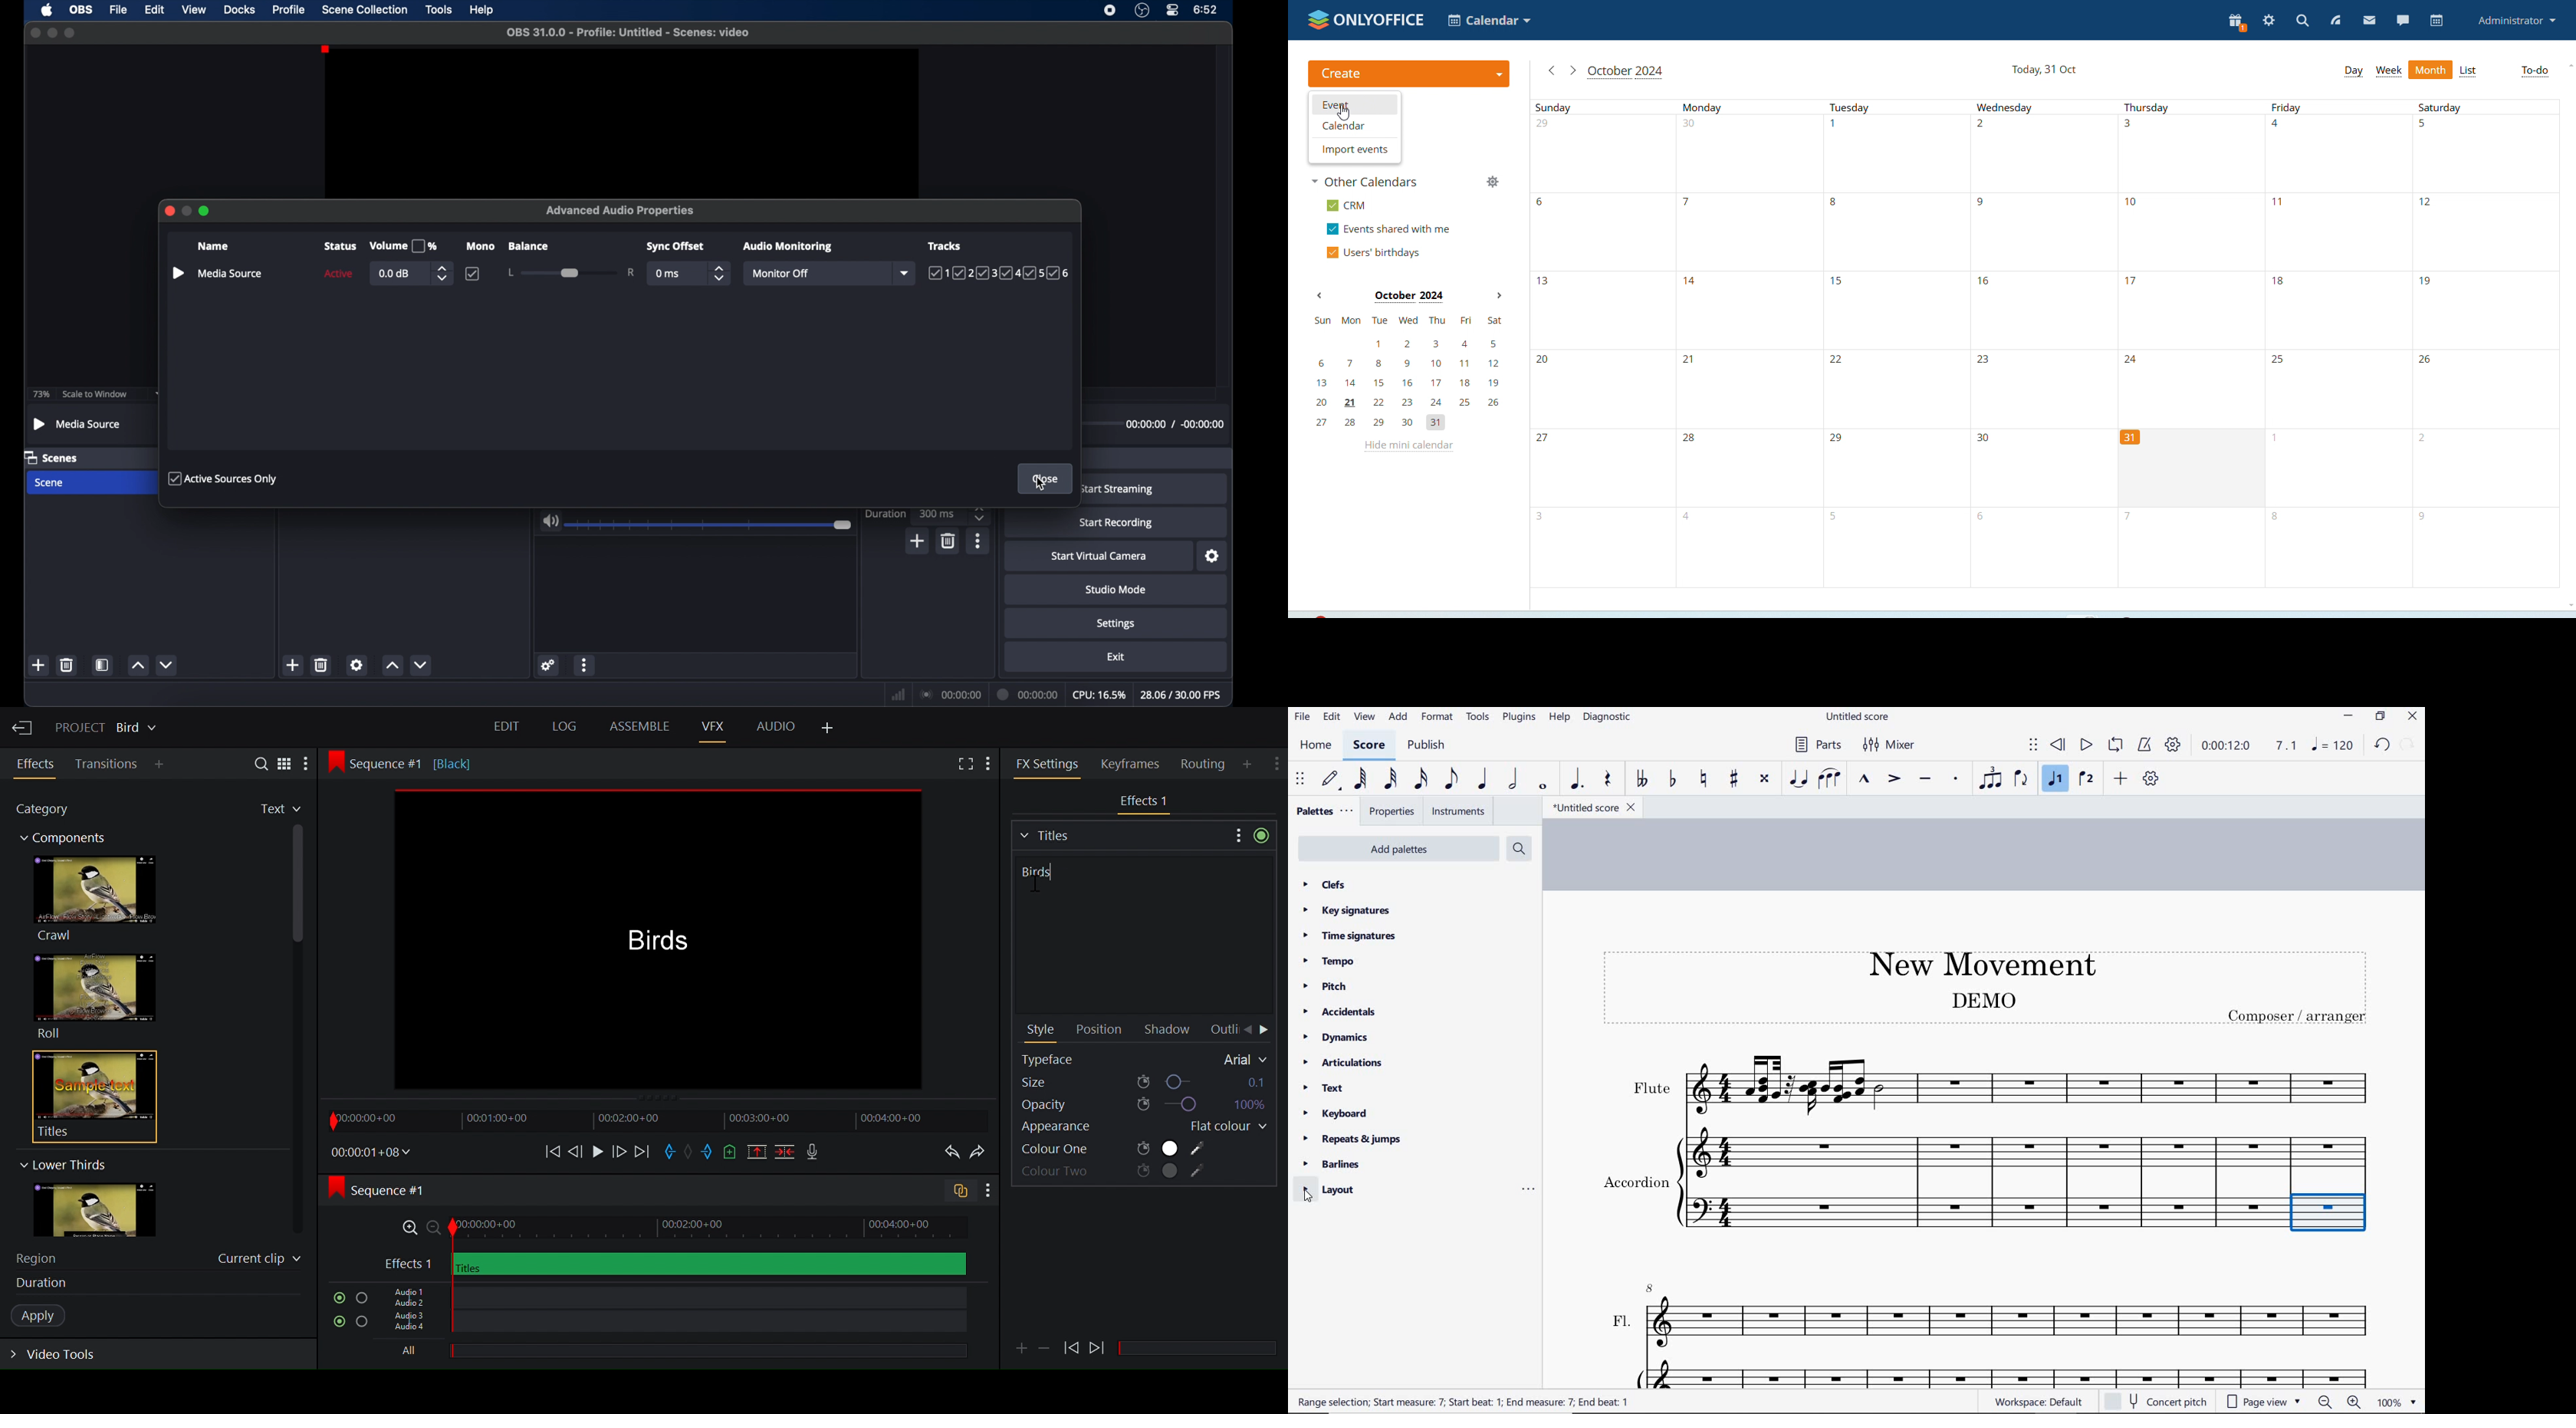 The width and height of the screenshot is (2576, 1428). Describe the element at coordinates (1513, 779) in the screenshot. I see `half note` at that location.